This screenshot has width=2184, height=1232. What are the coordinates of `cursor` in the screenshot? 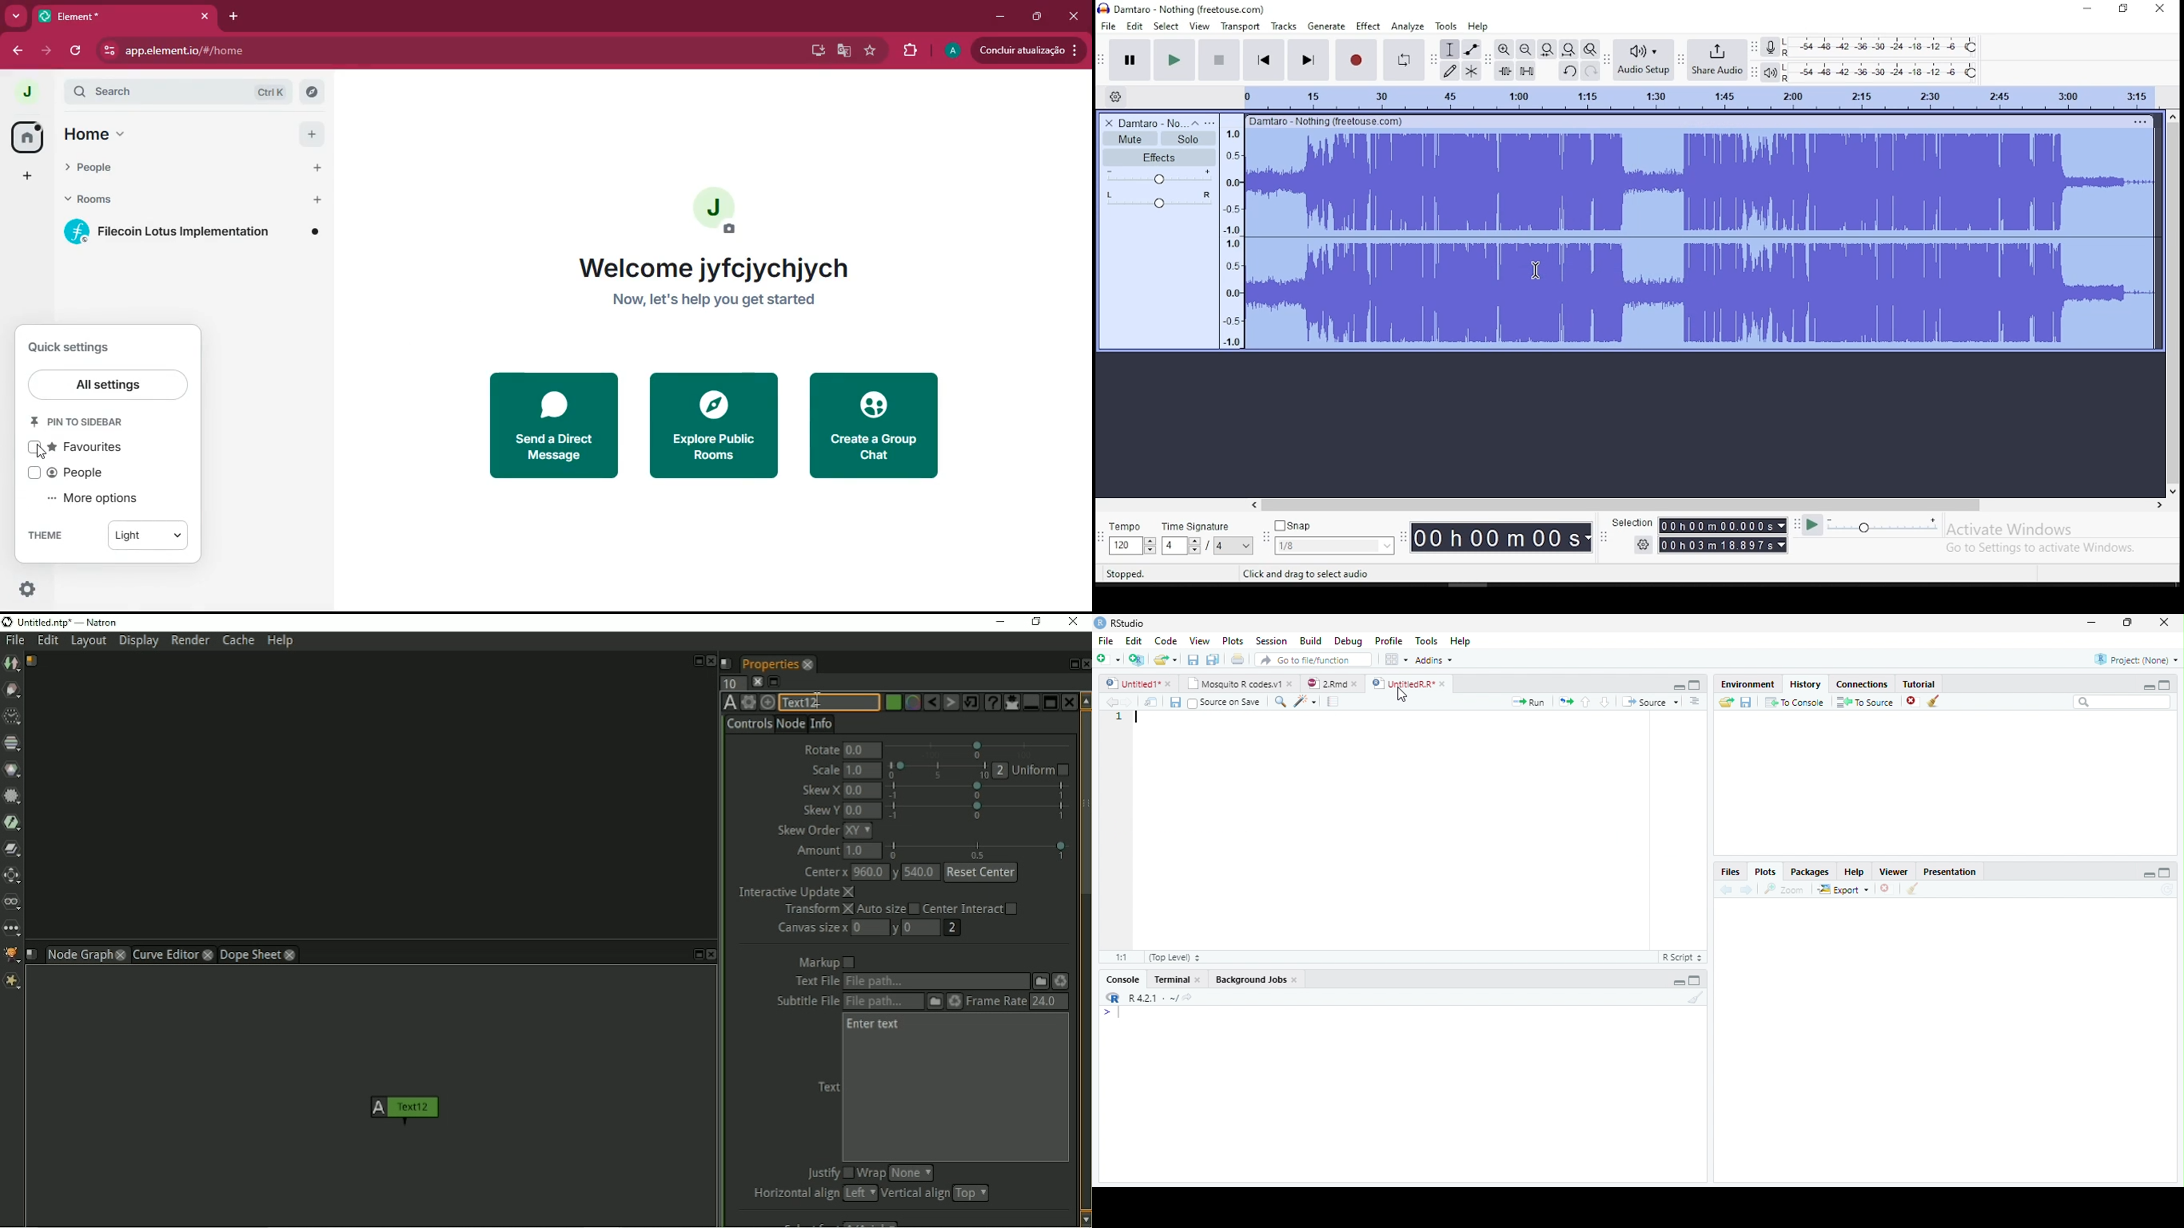 It's located at (1401, 695).